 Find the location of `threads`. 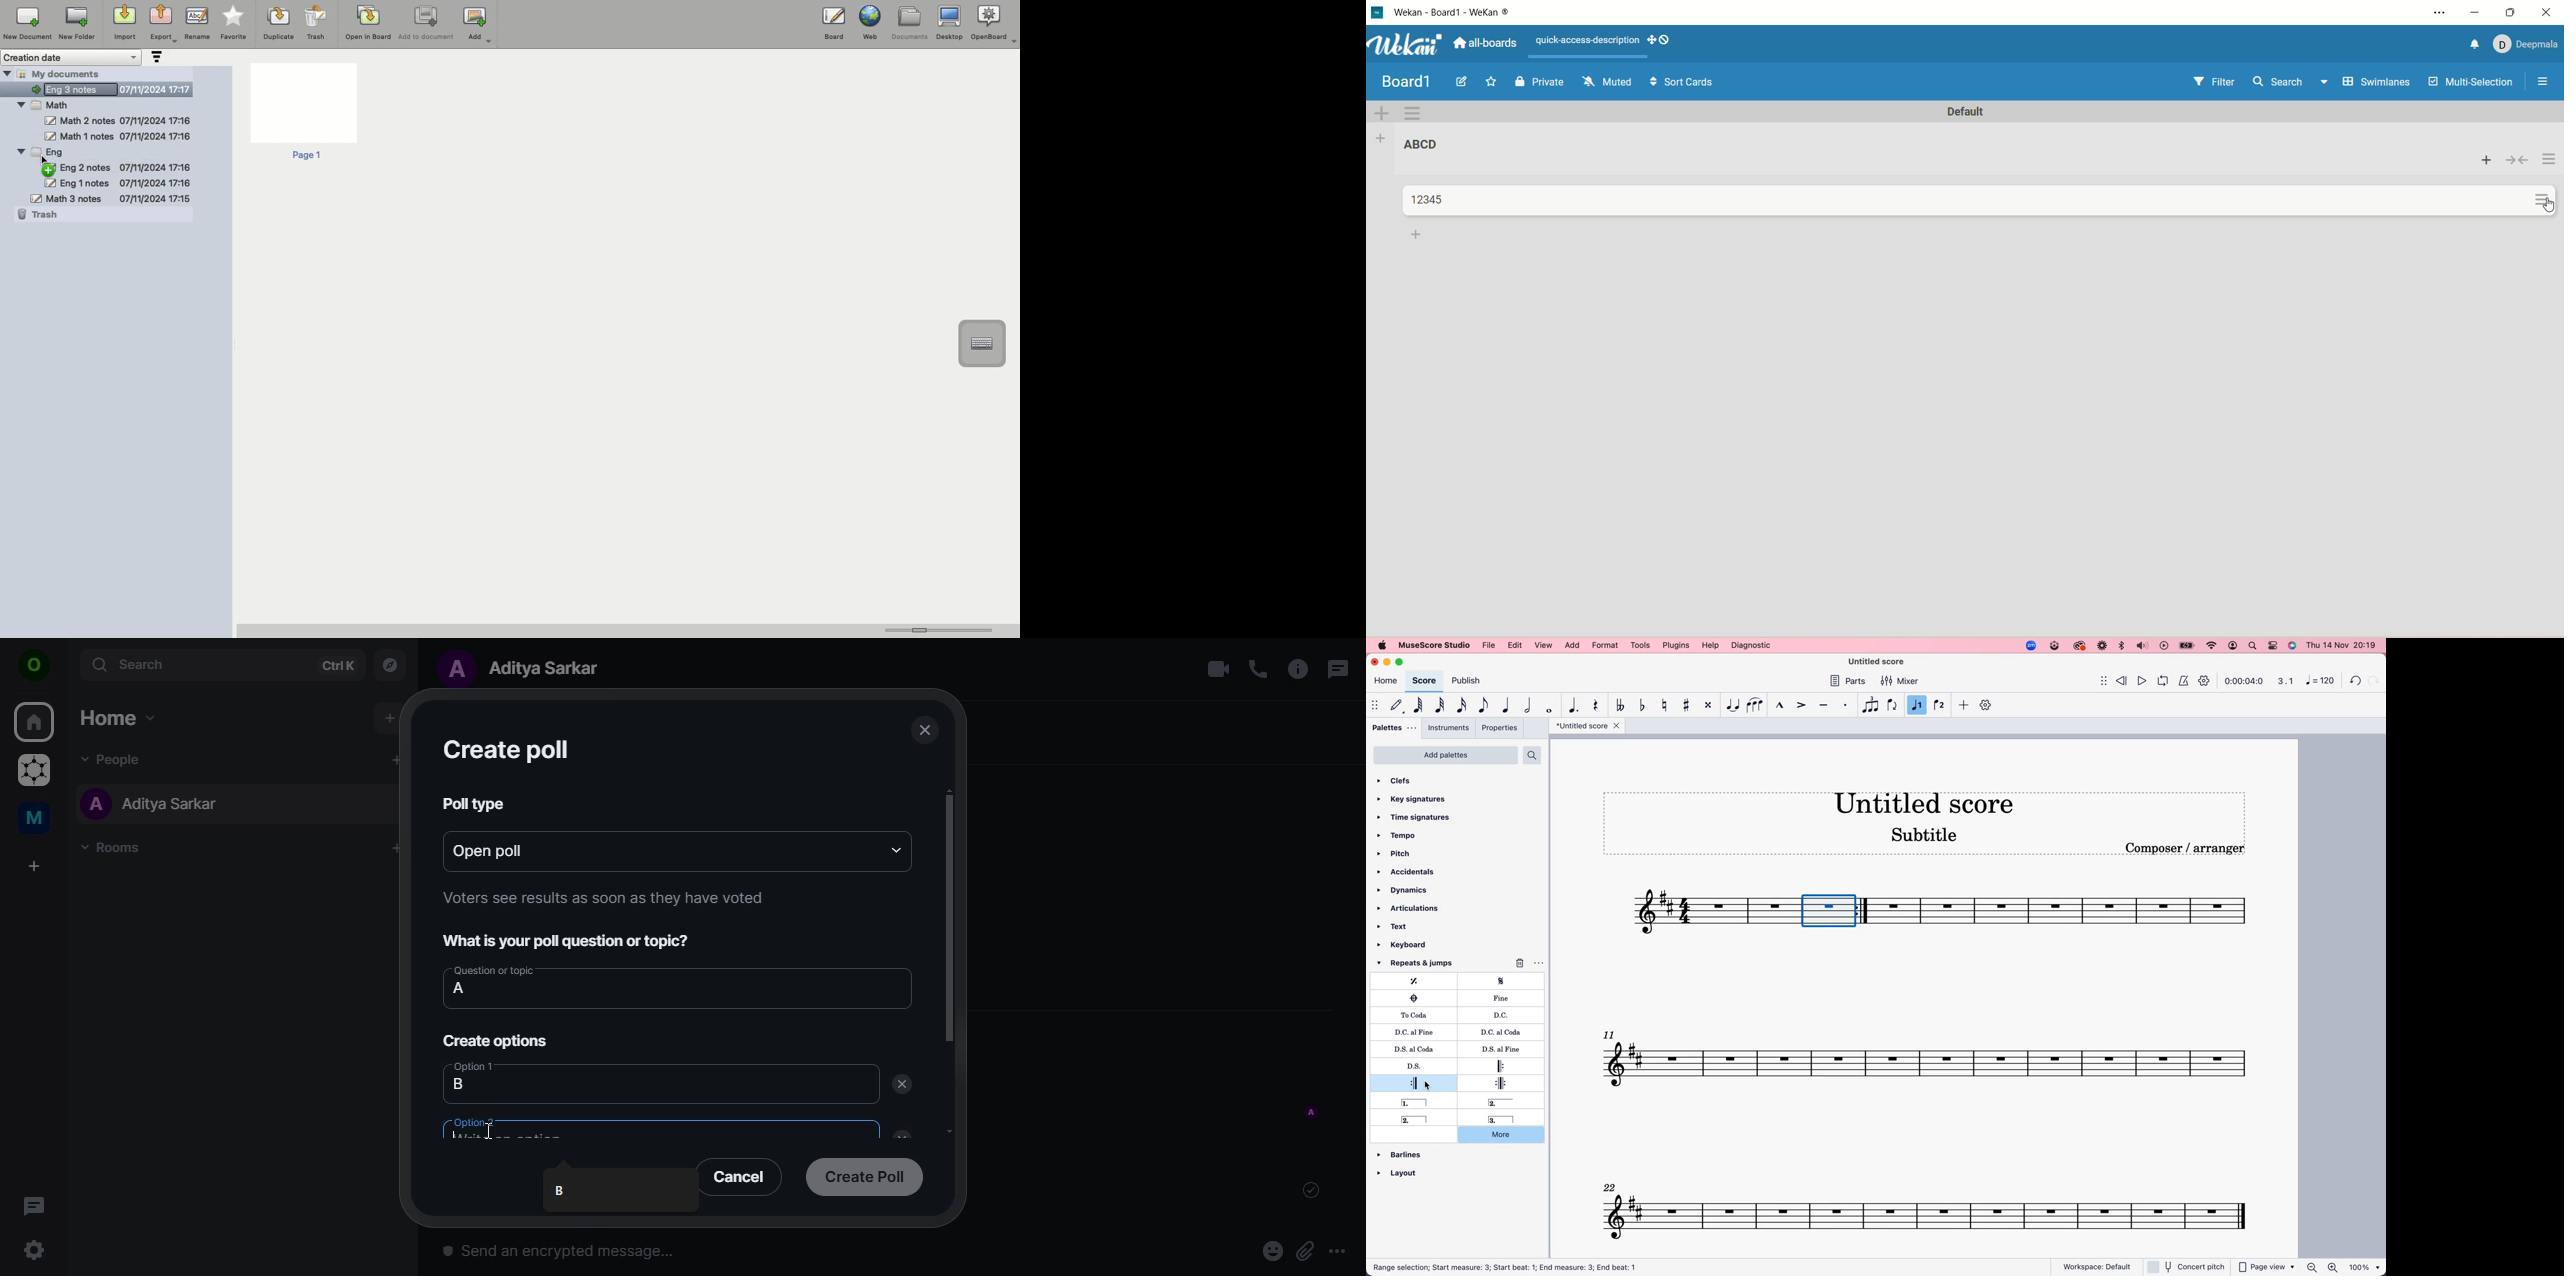

threads is located at coordinates (34, 1205).